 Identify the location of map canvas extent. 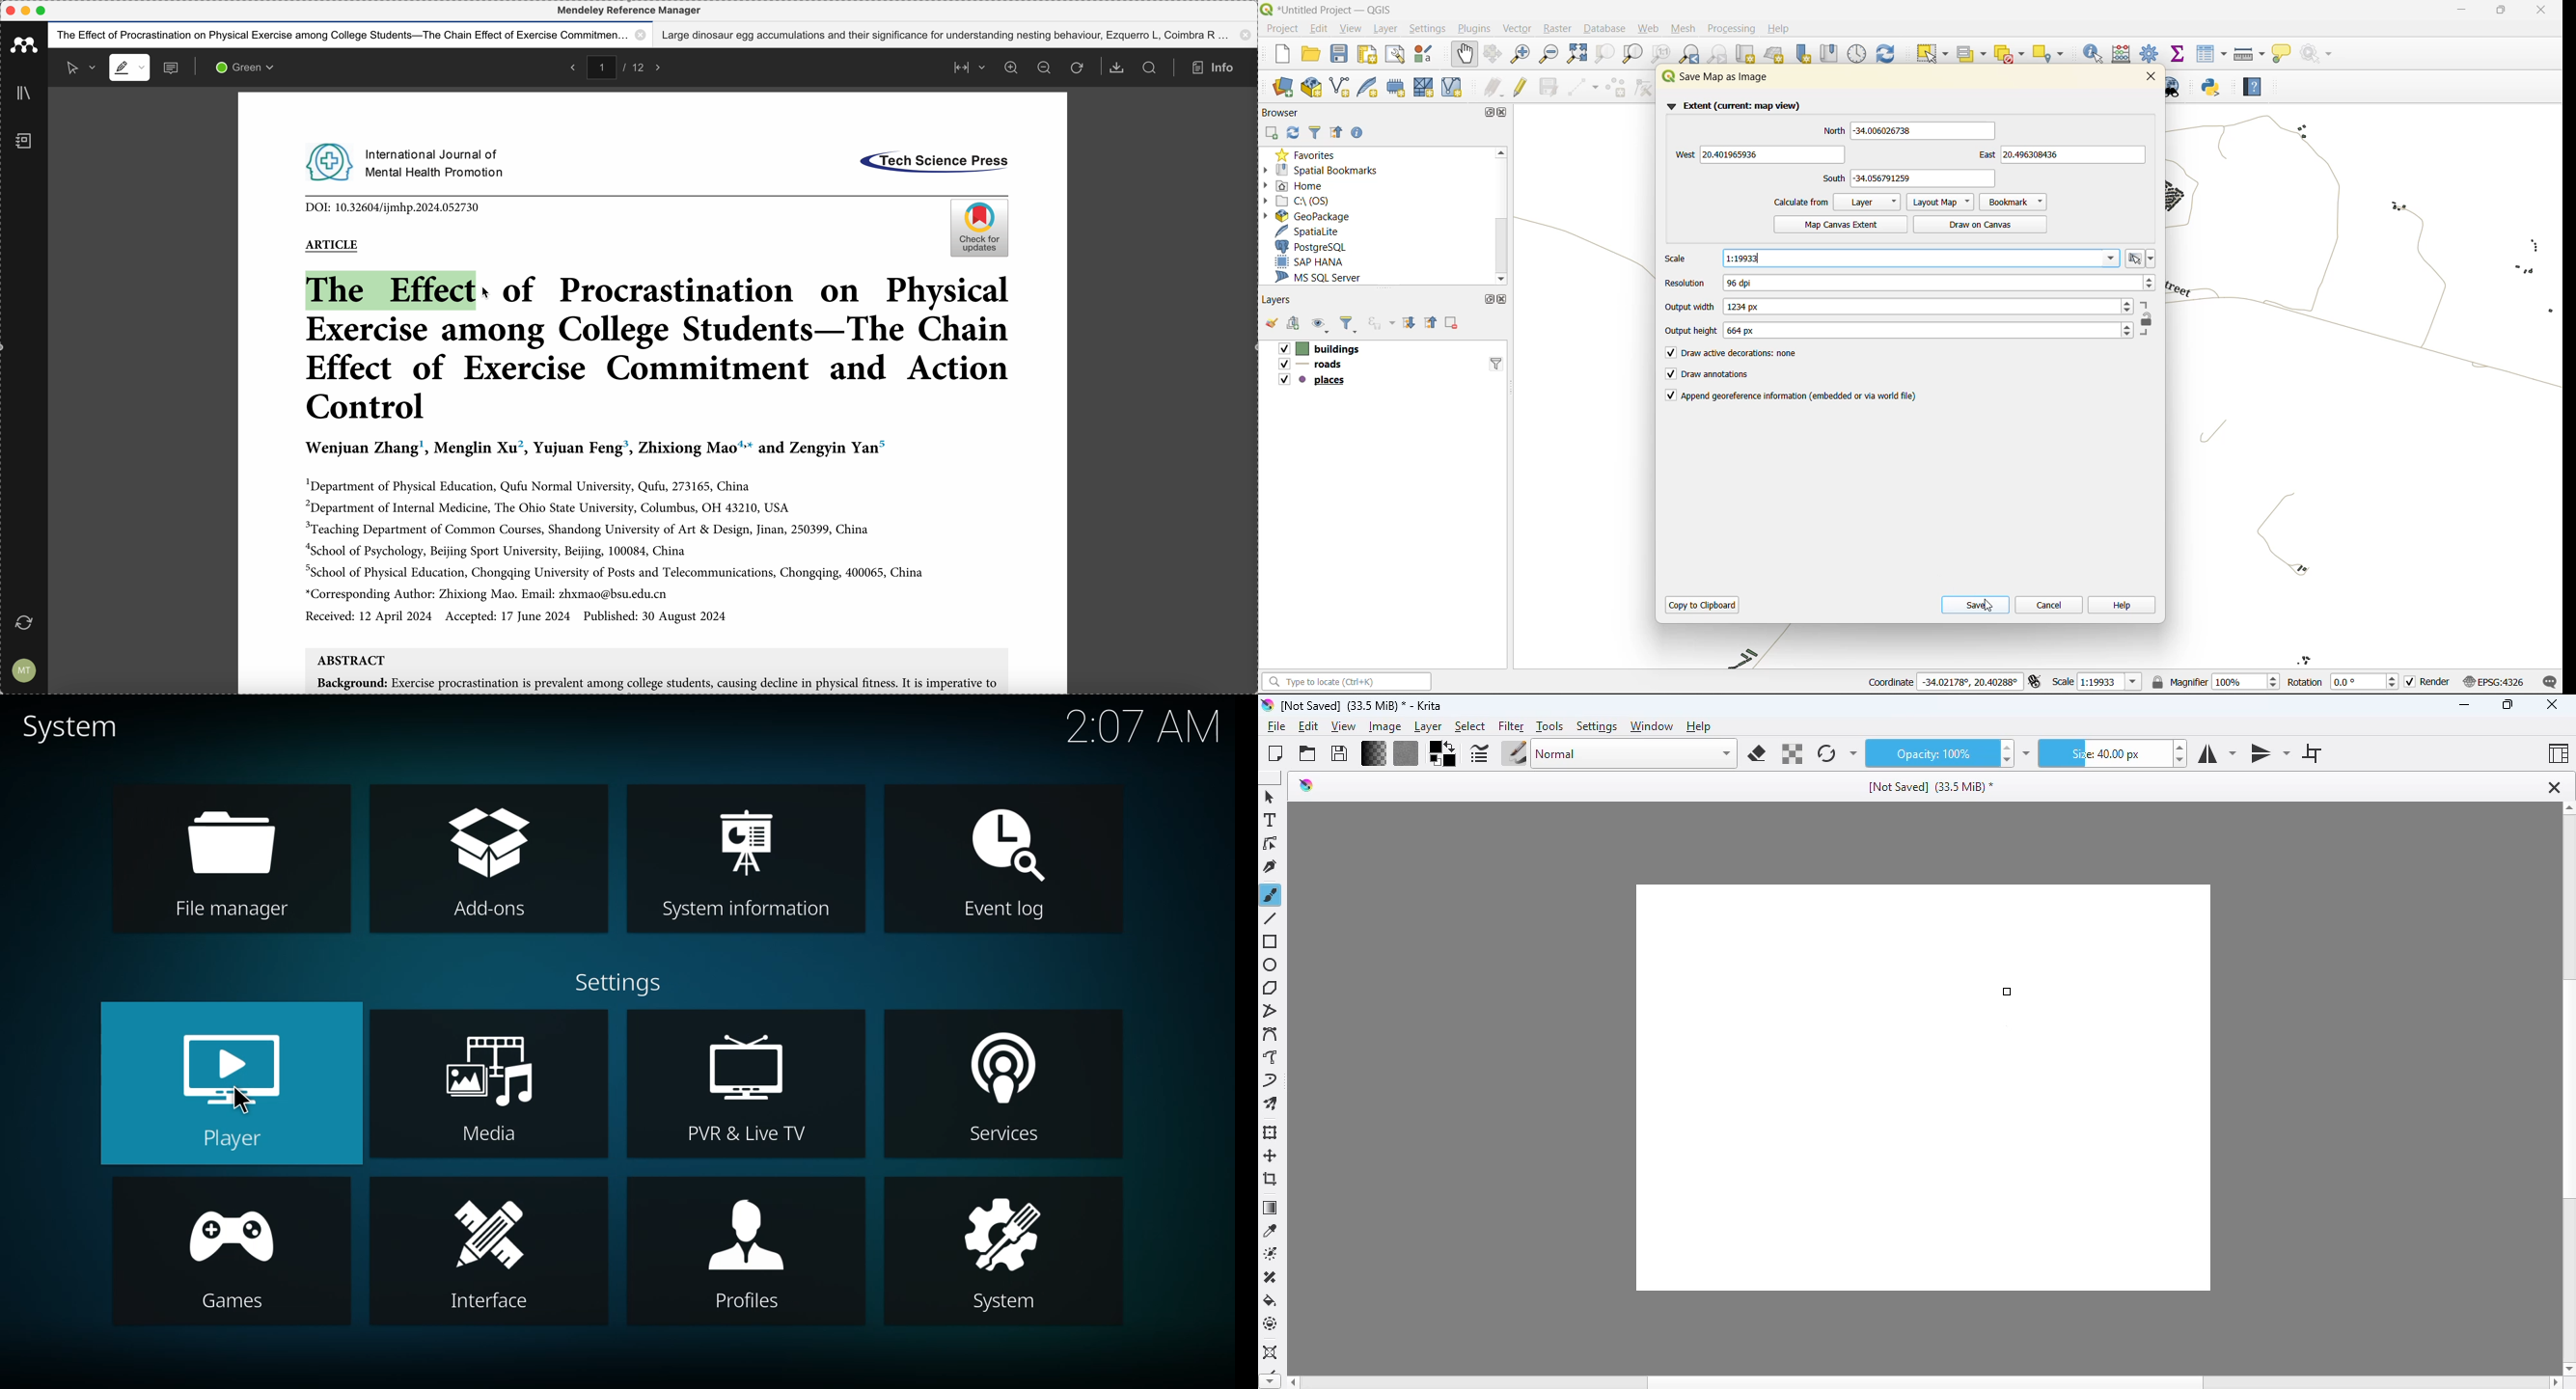
(1837, 225).